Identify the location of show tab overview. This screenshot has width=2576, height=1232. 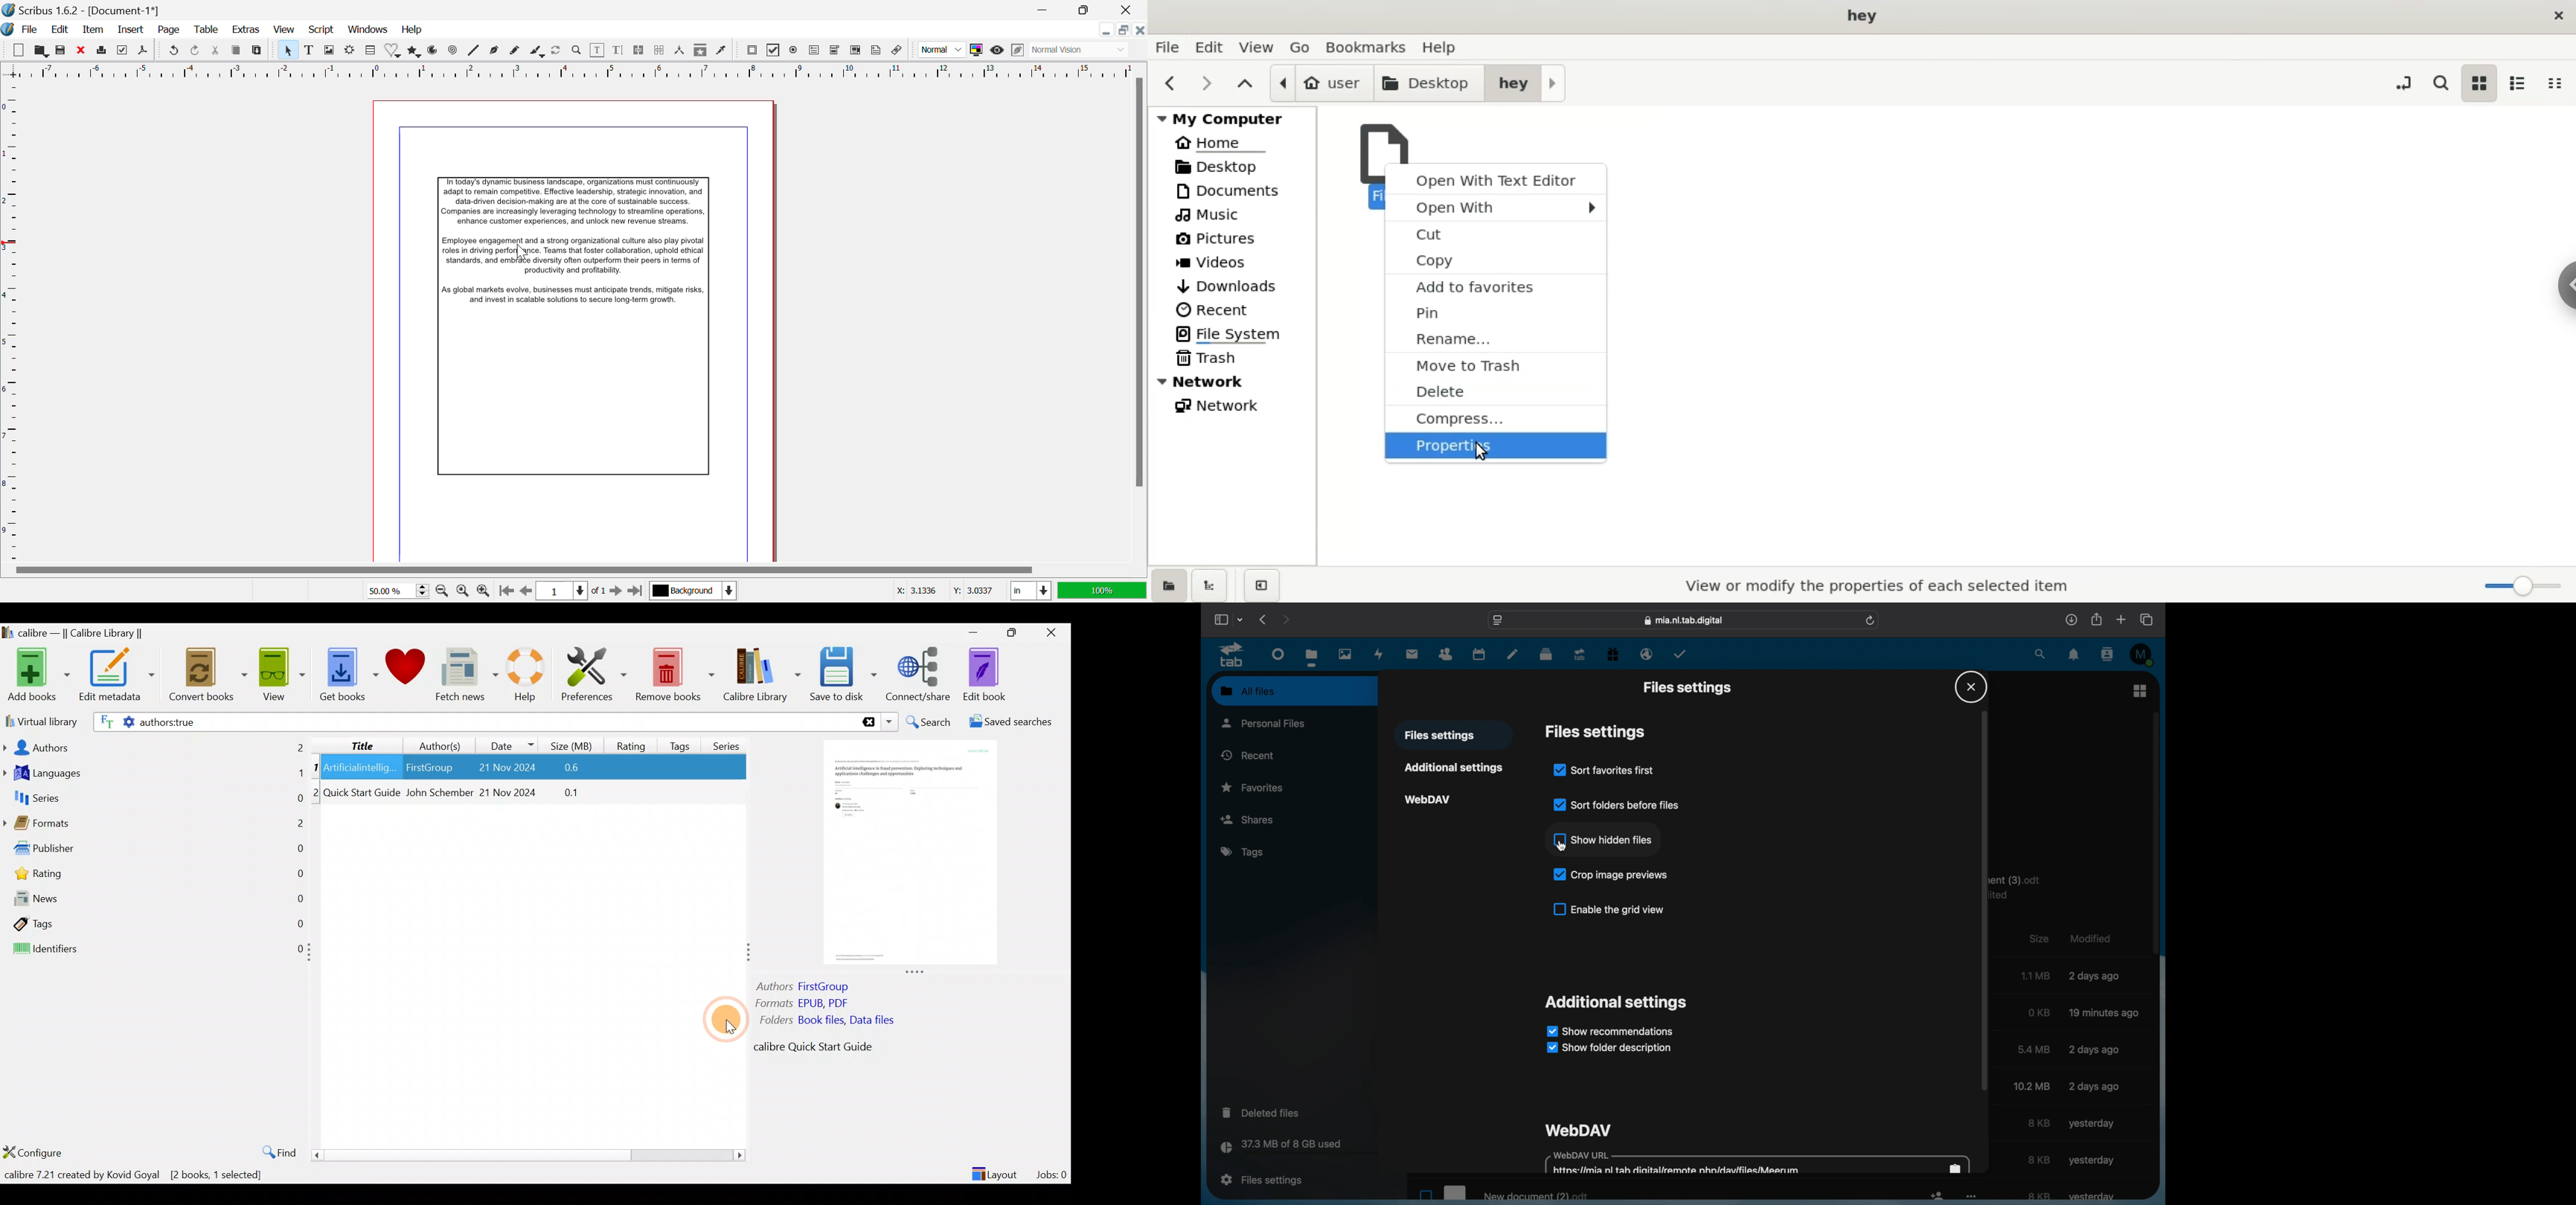
(2147, 620).